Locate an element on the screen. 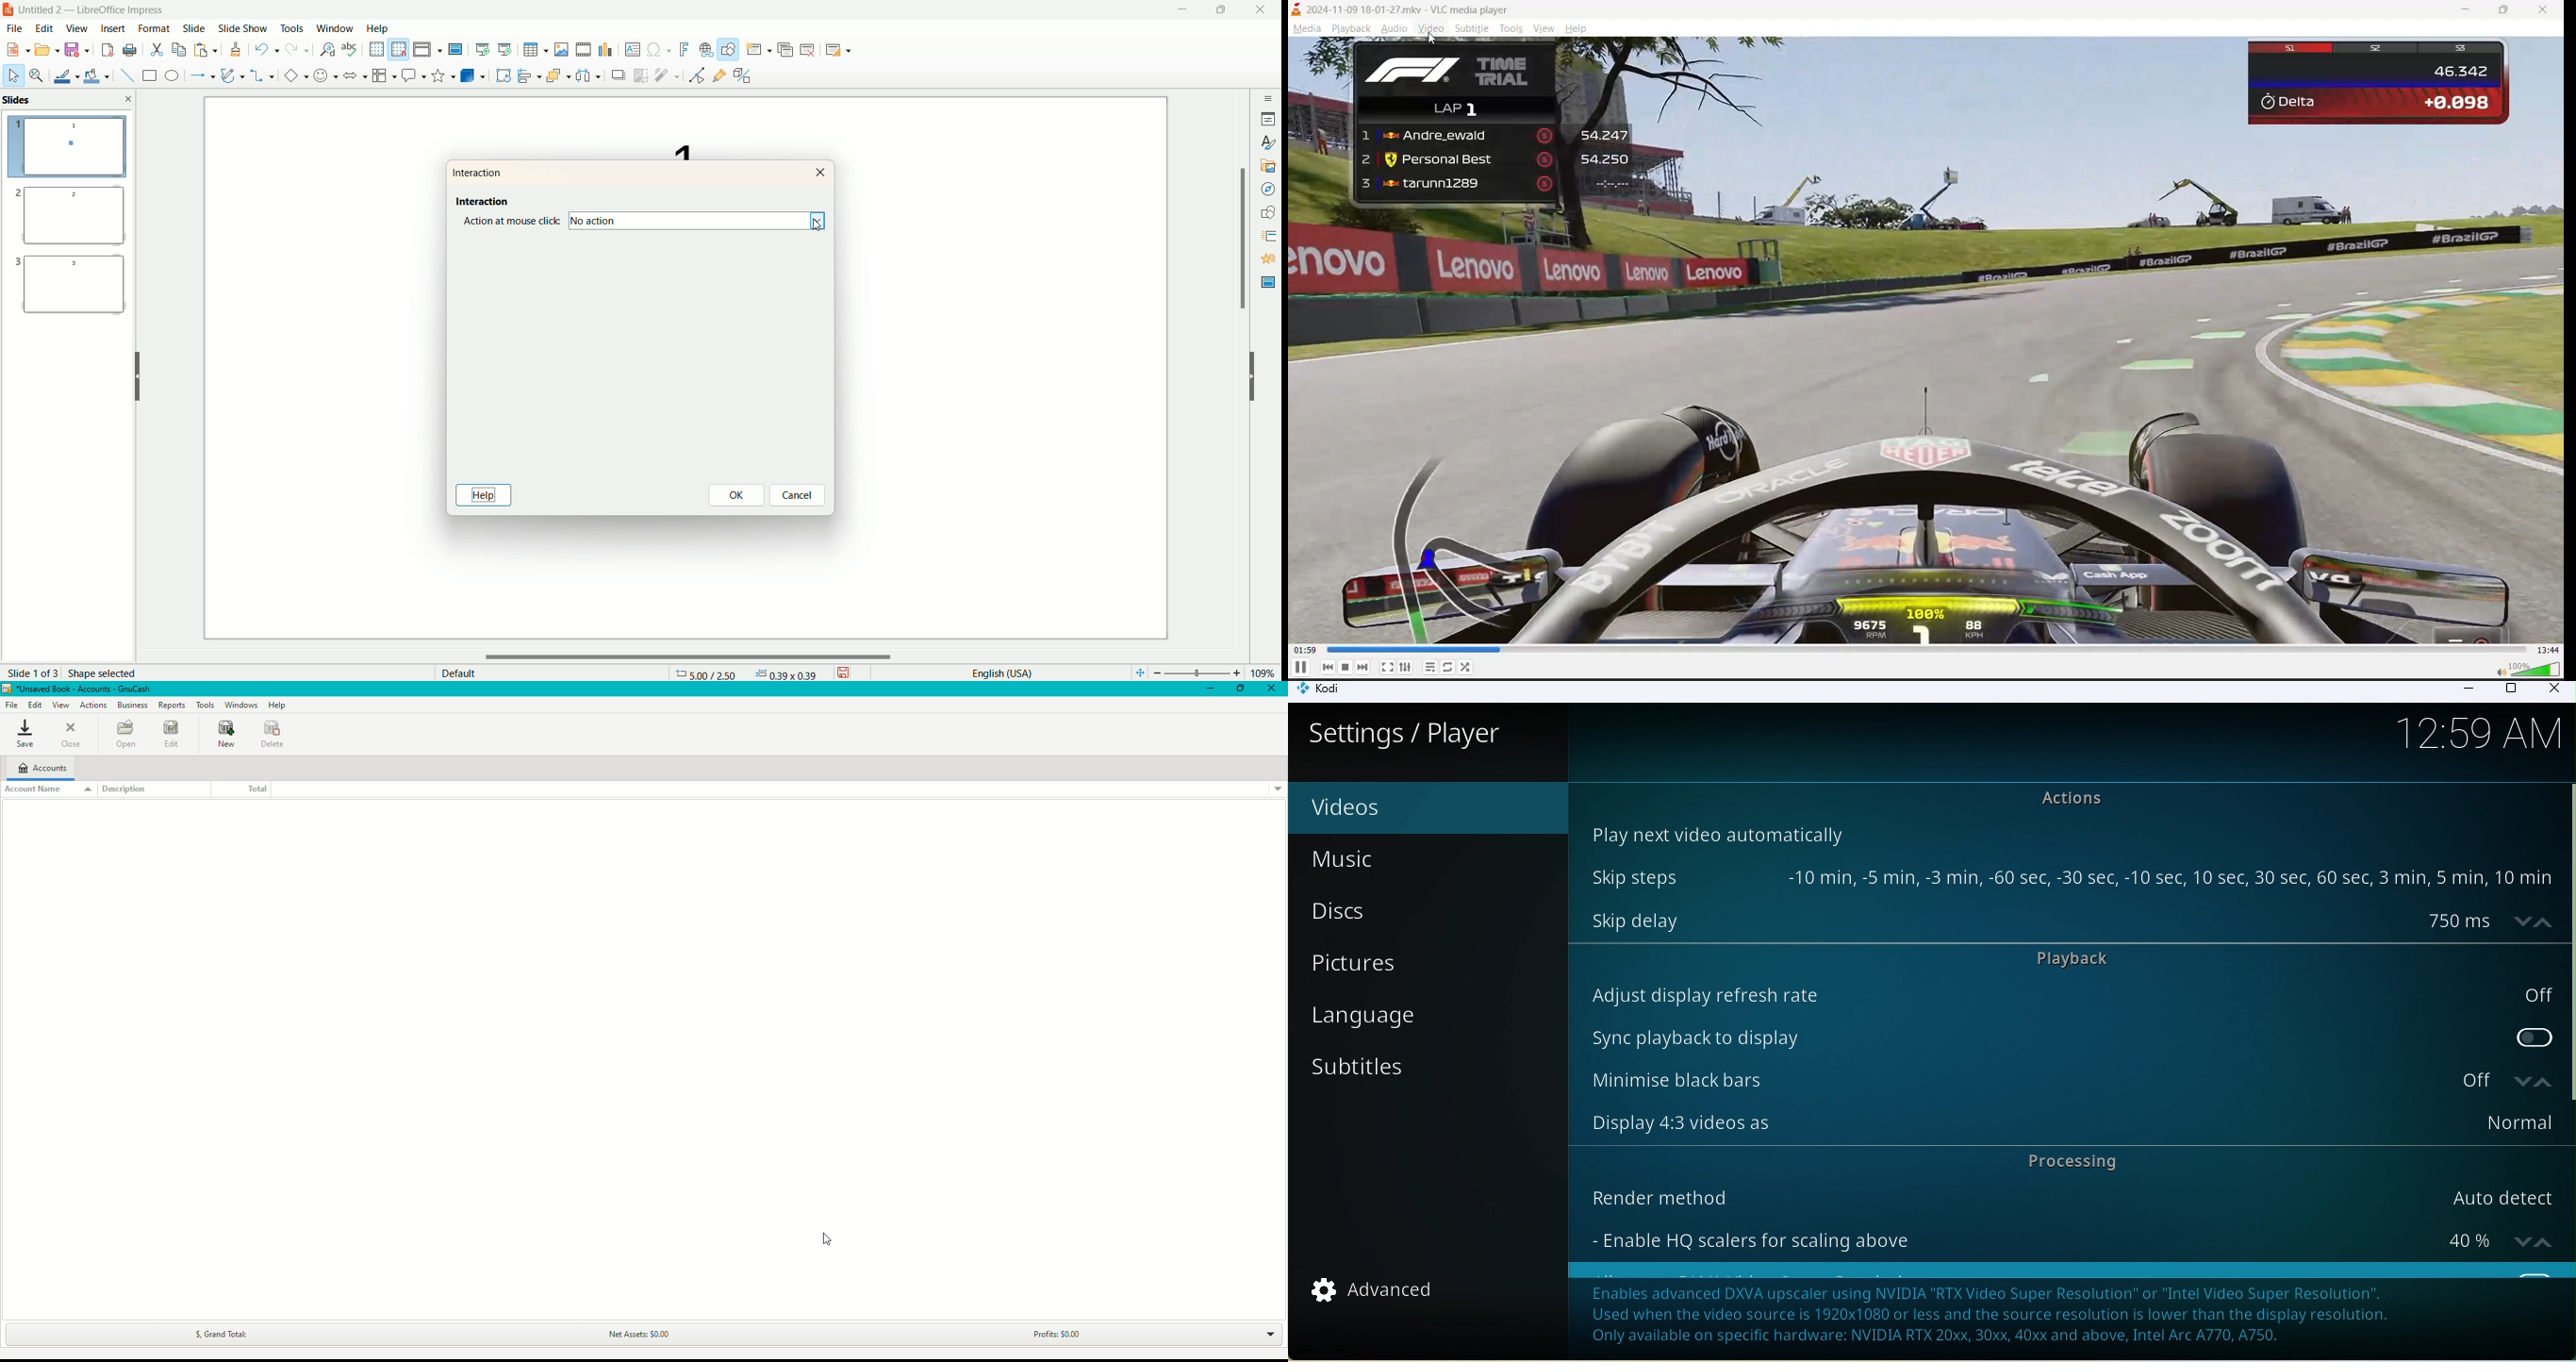 Image resolution: width=2576 pixels, height=1372 pixels. hide is located at coordinates (1259, 380).